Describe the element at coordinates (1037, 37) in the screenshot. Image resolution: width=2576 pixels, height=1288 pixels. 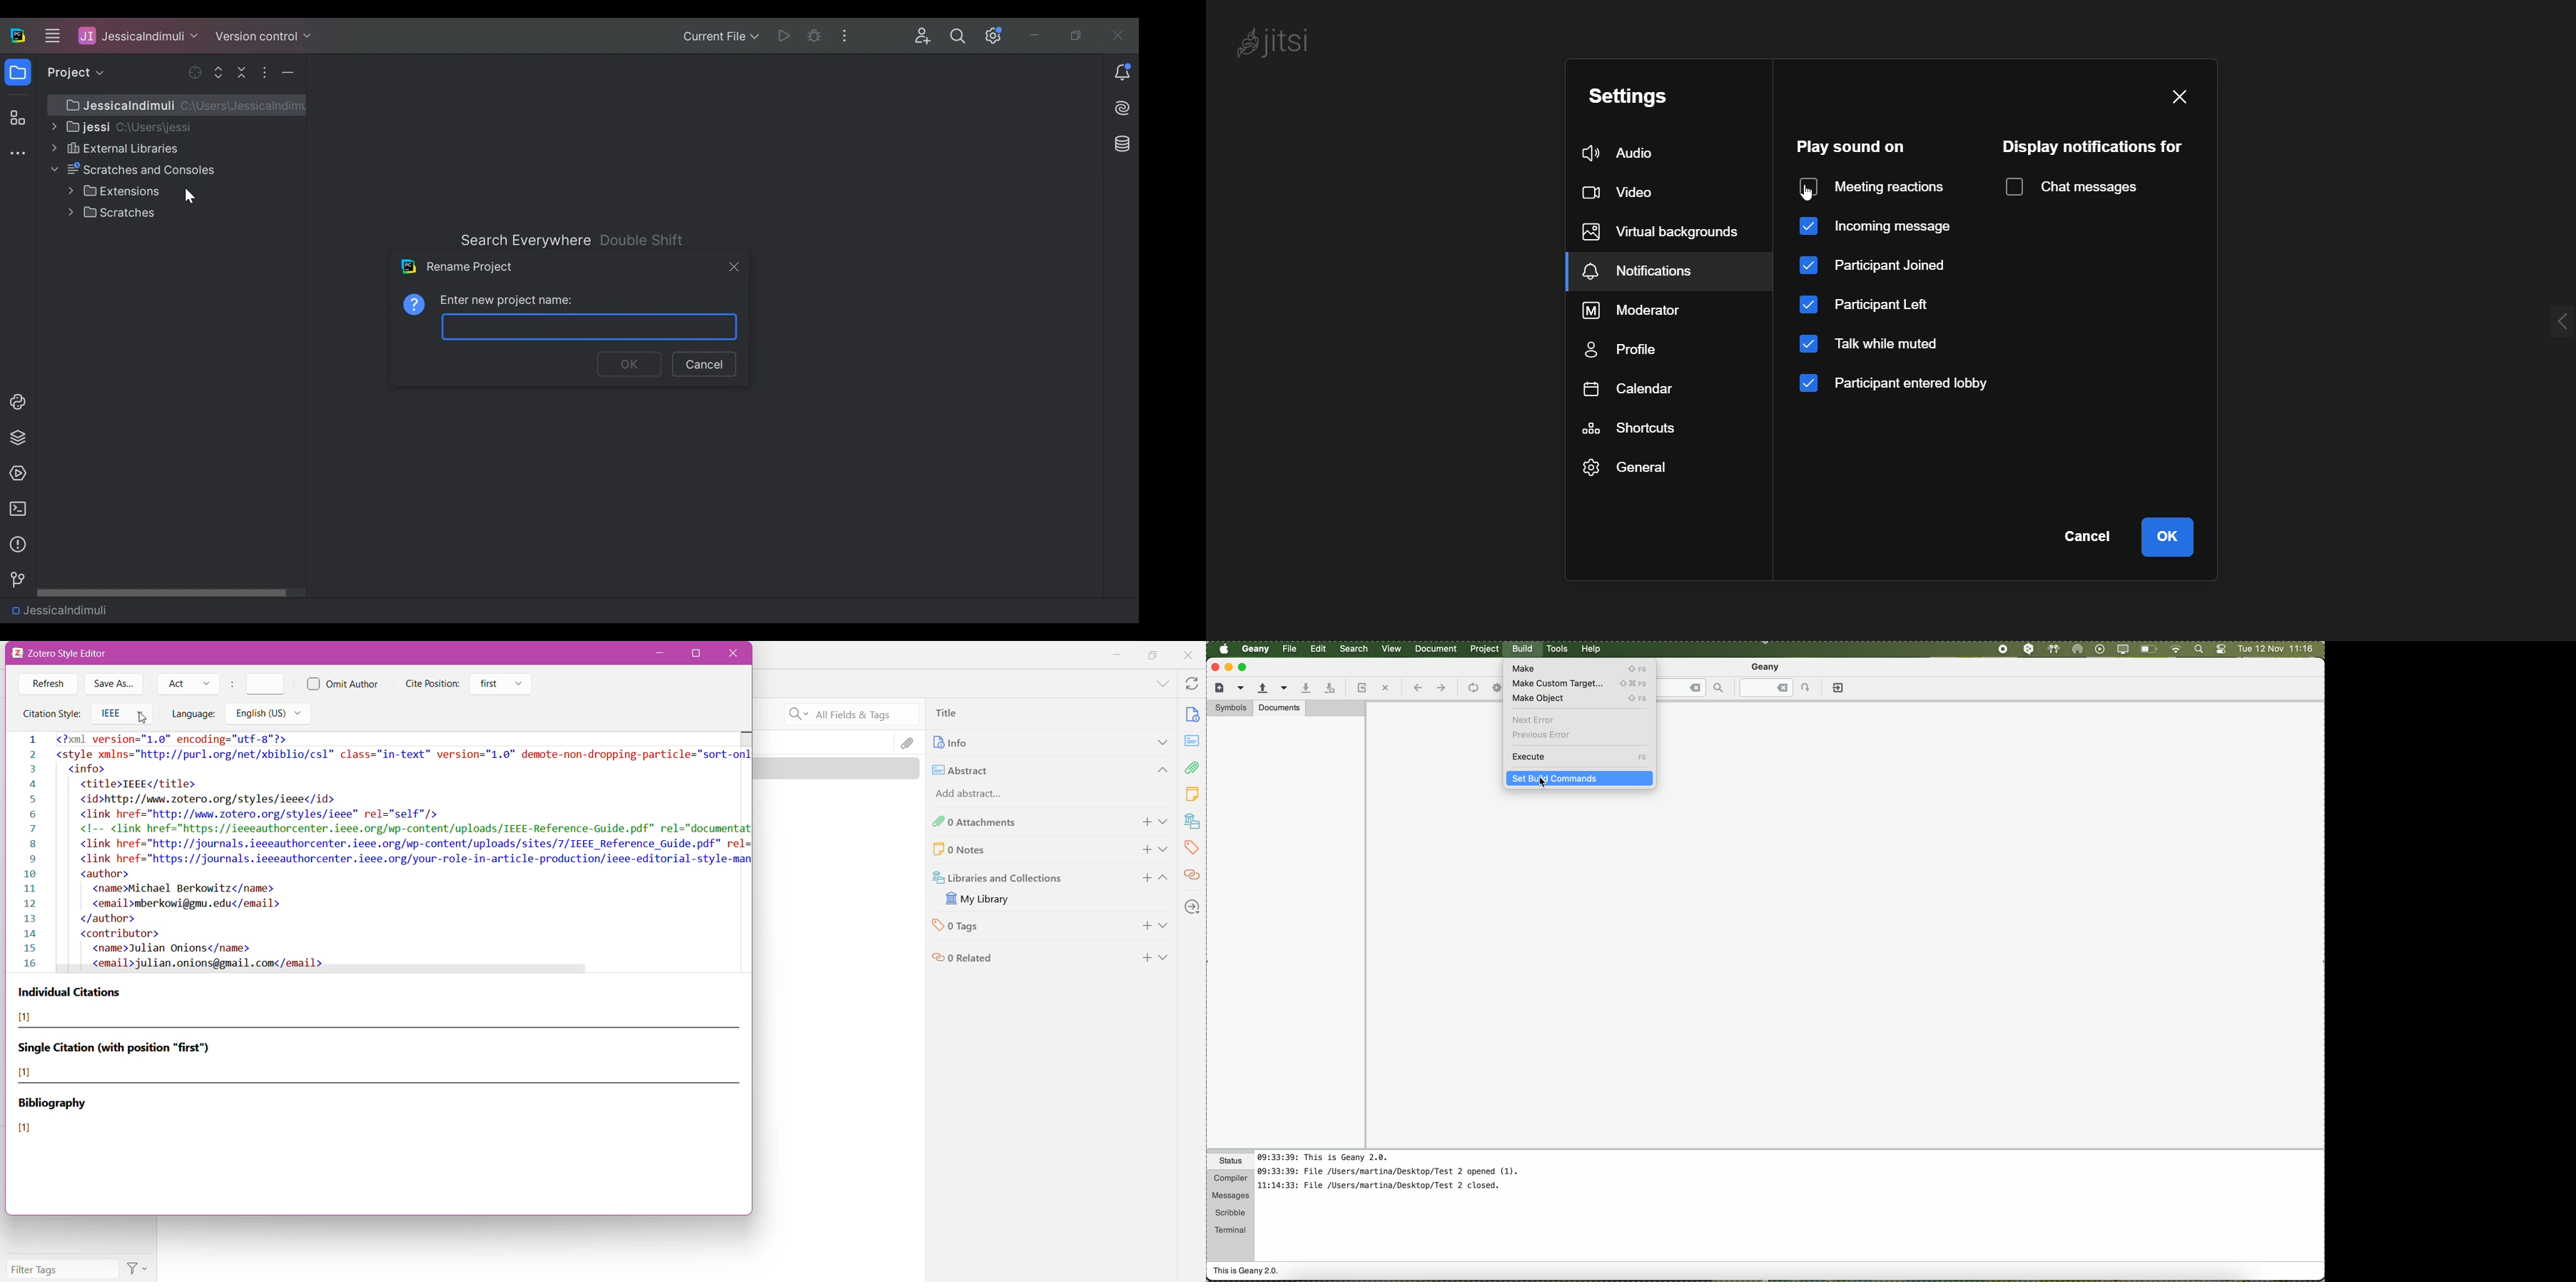
I see `Minimize` at that location.